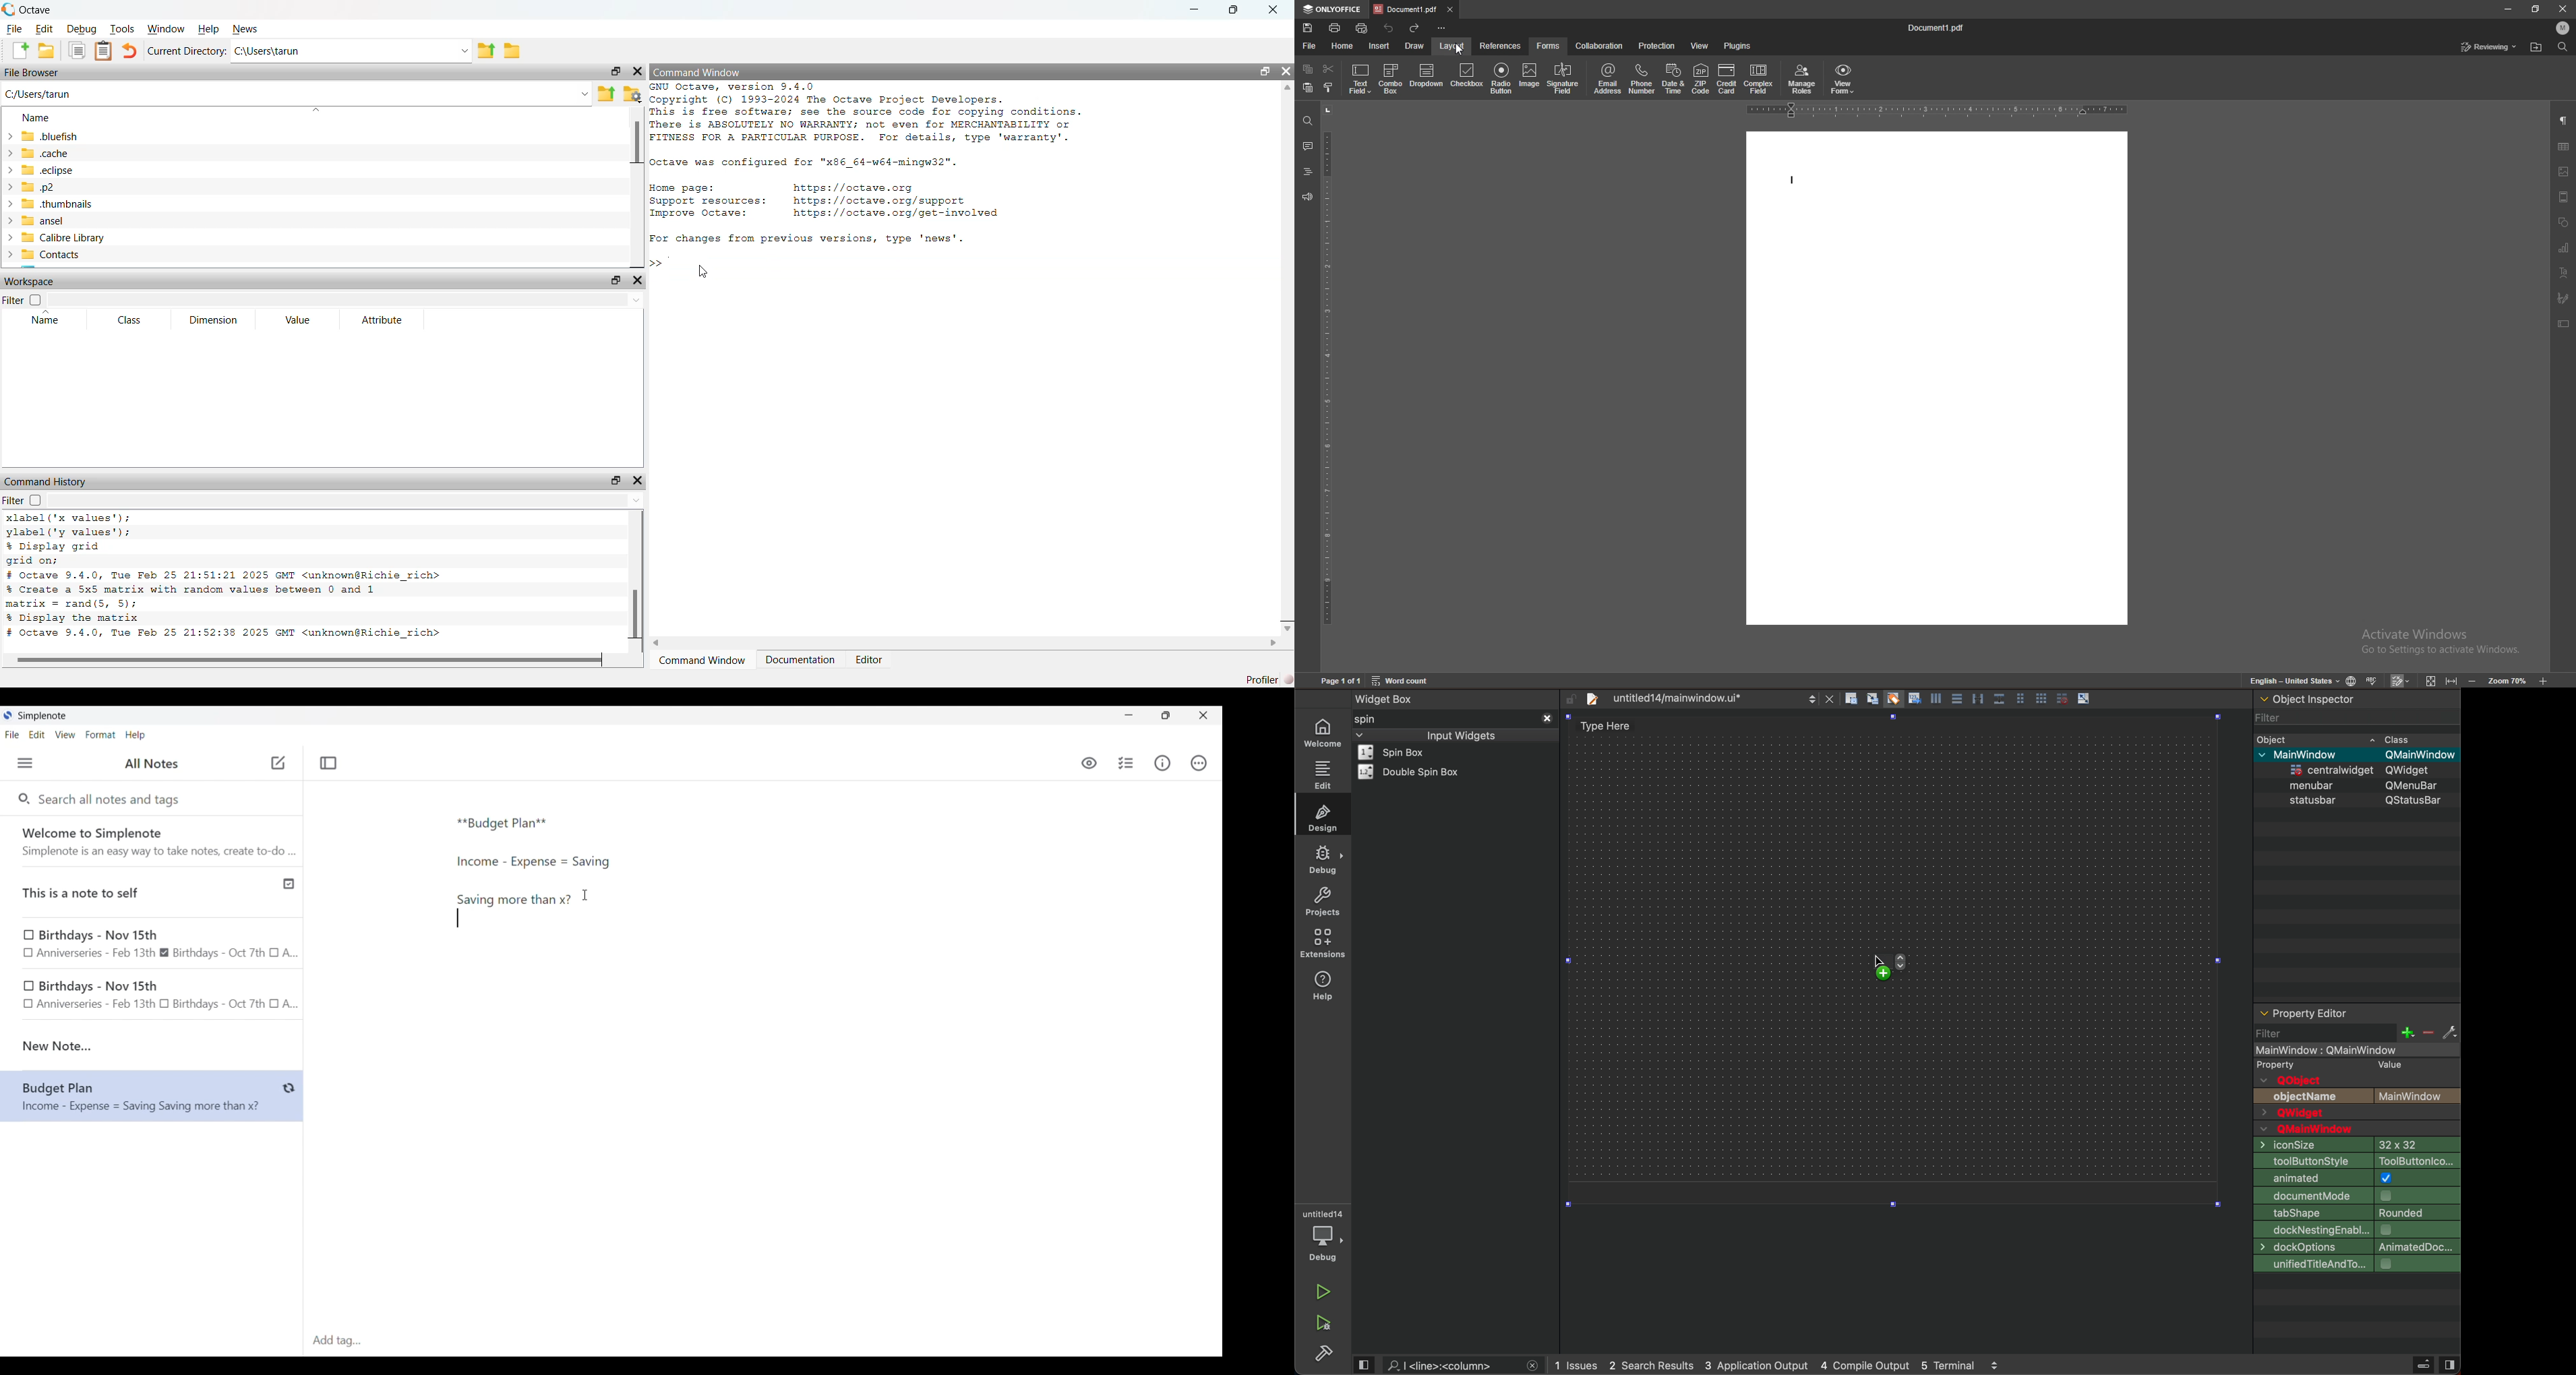  What do you see at coordinates (63, 255) in the screenshot?
I see `Contacts` at bounding box center [63, 255].